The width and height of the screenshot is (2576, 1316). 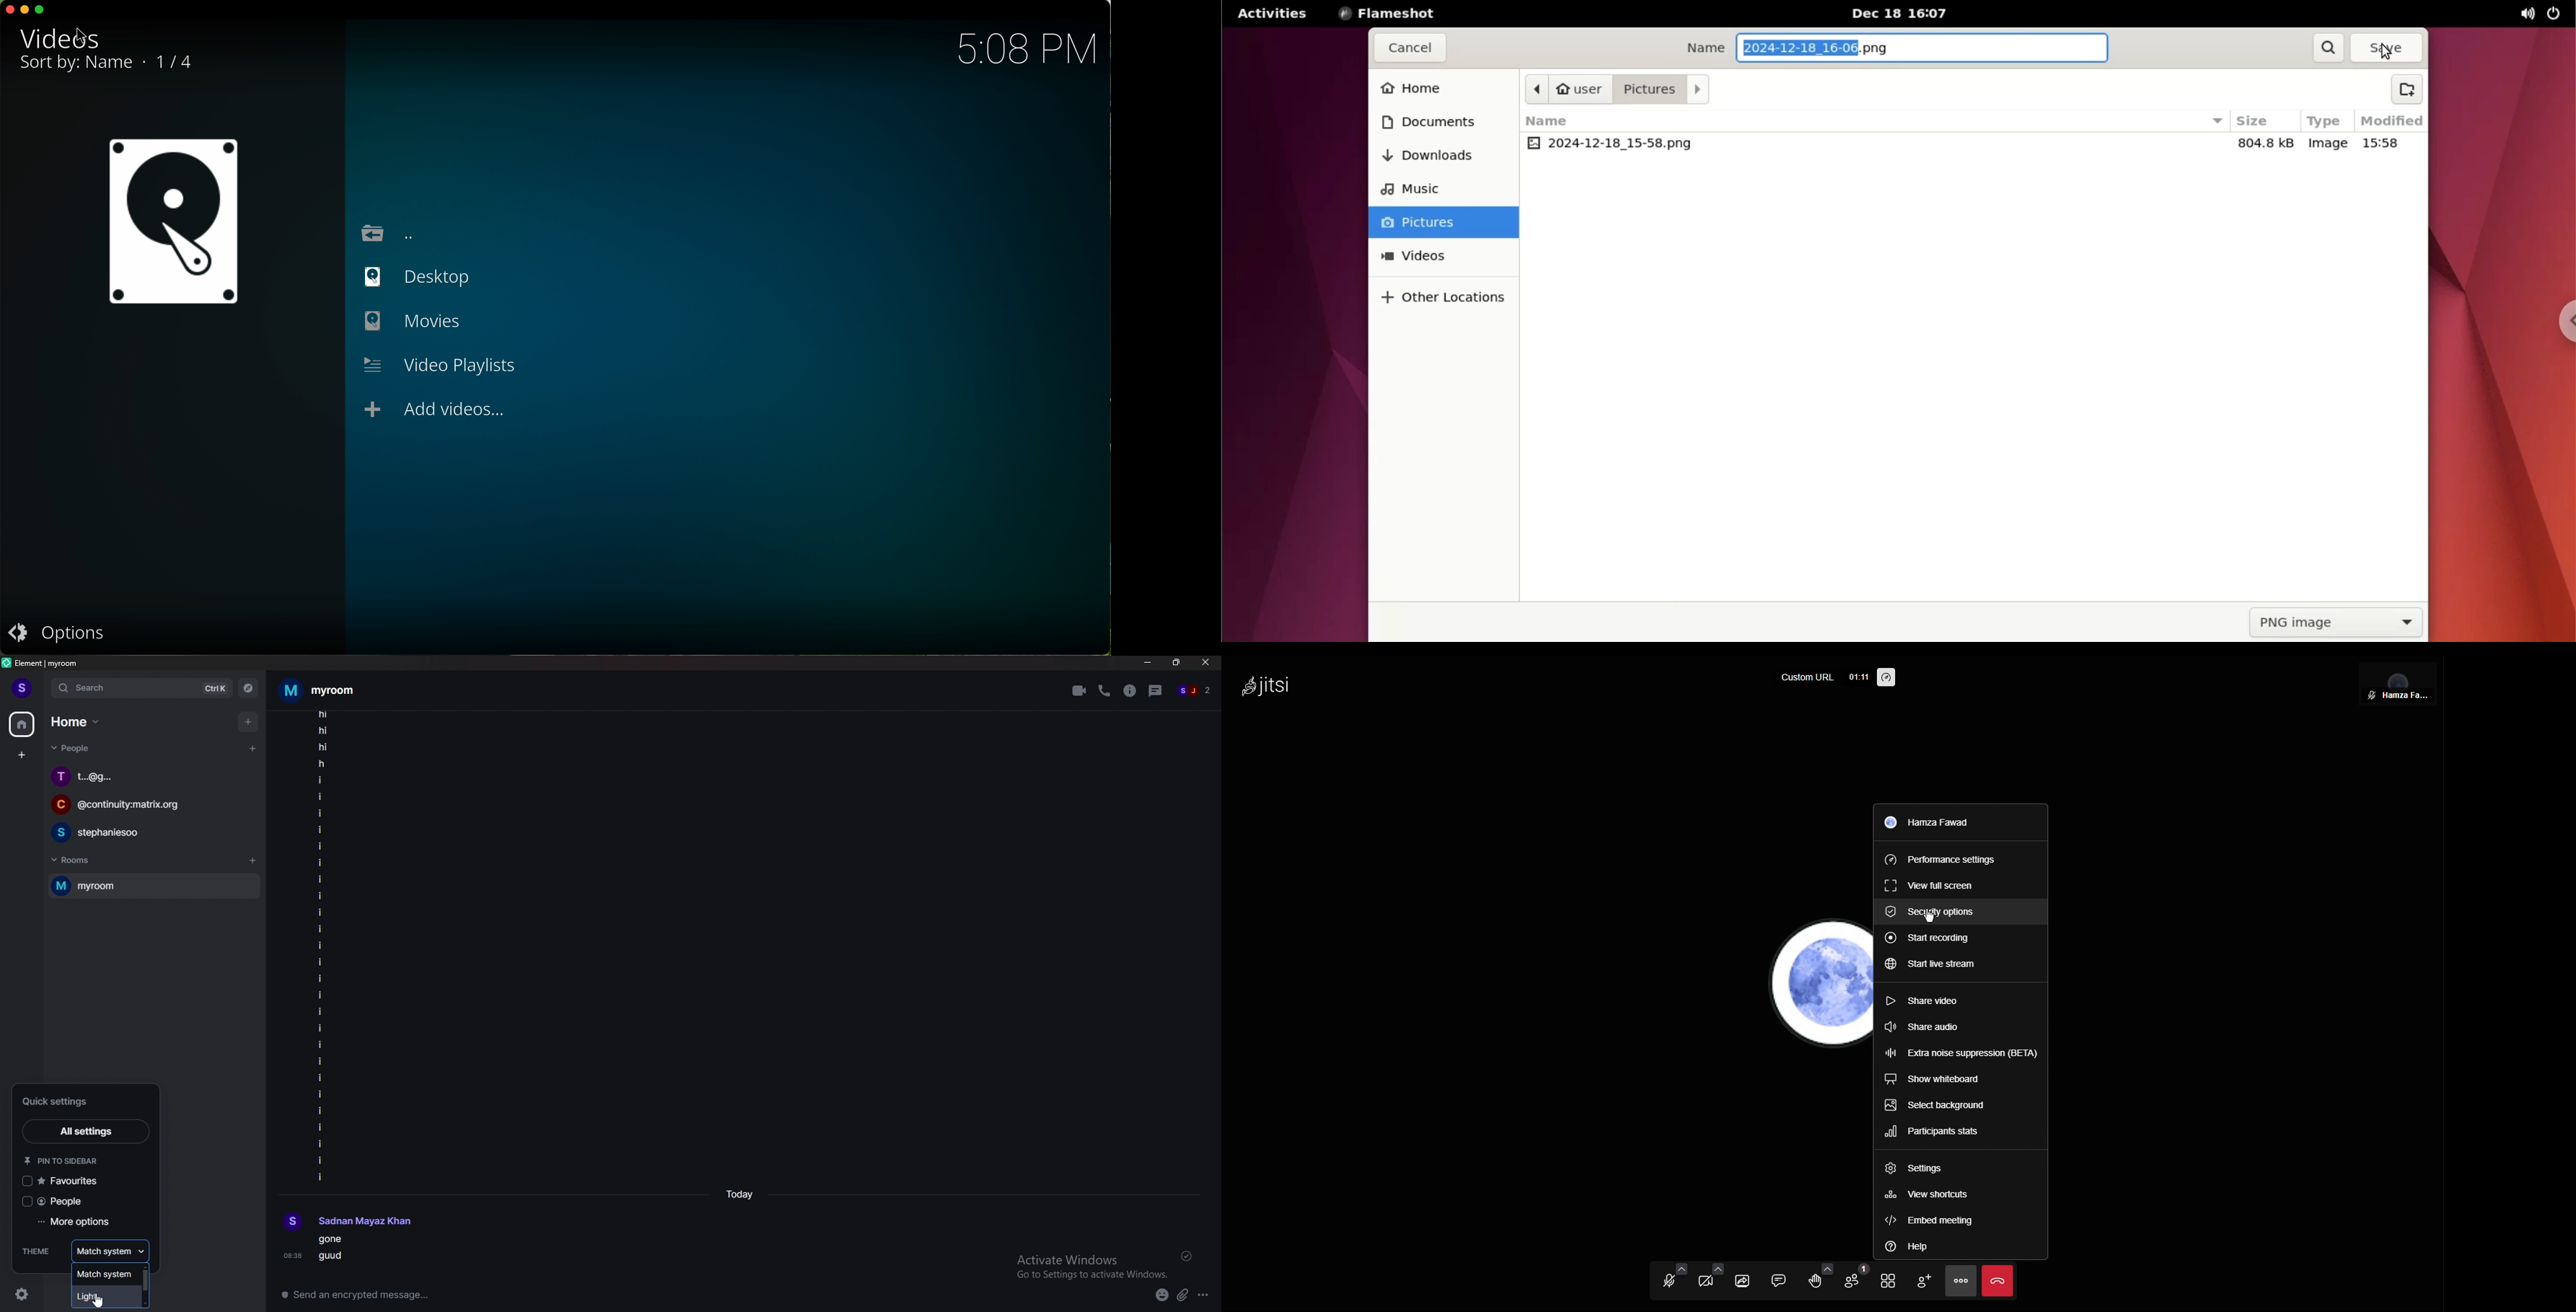 I want to click on sort by: name 1/4, so click(x=112, y=65).